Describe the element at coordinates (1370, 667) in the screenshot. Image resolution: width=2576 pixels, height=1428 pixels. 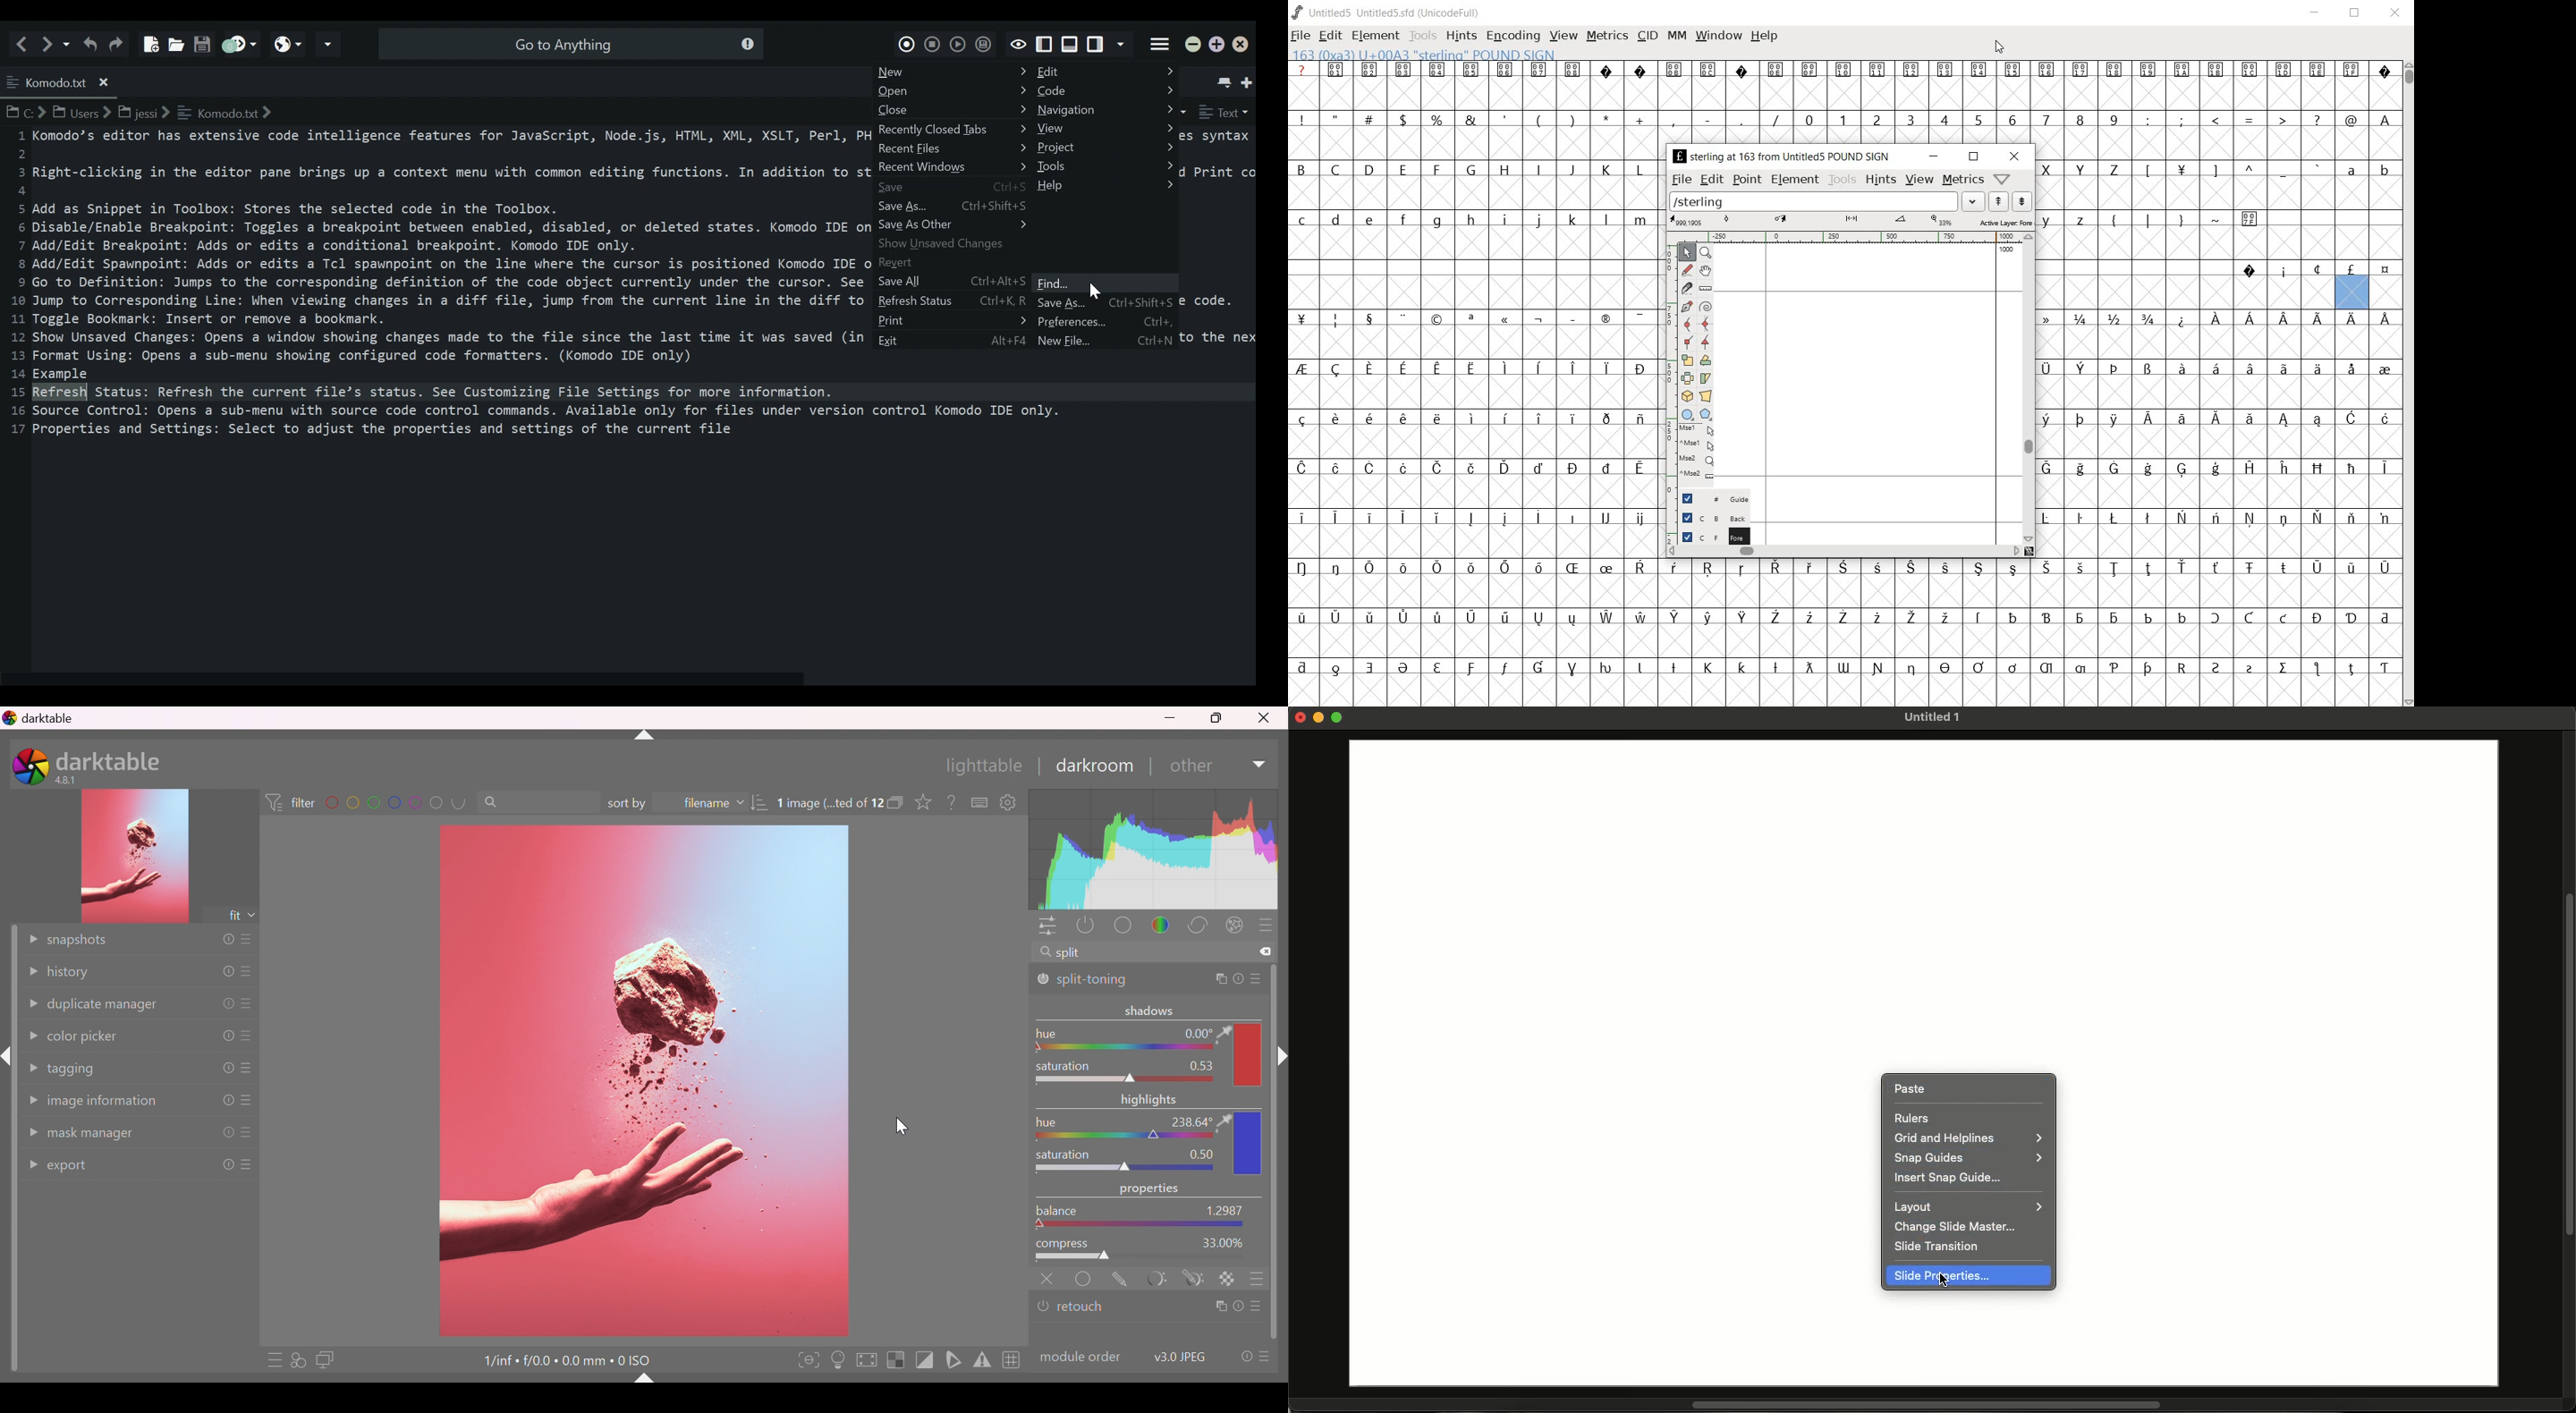
I see `Symbol` at that location.